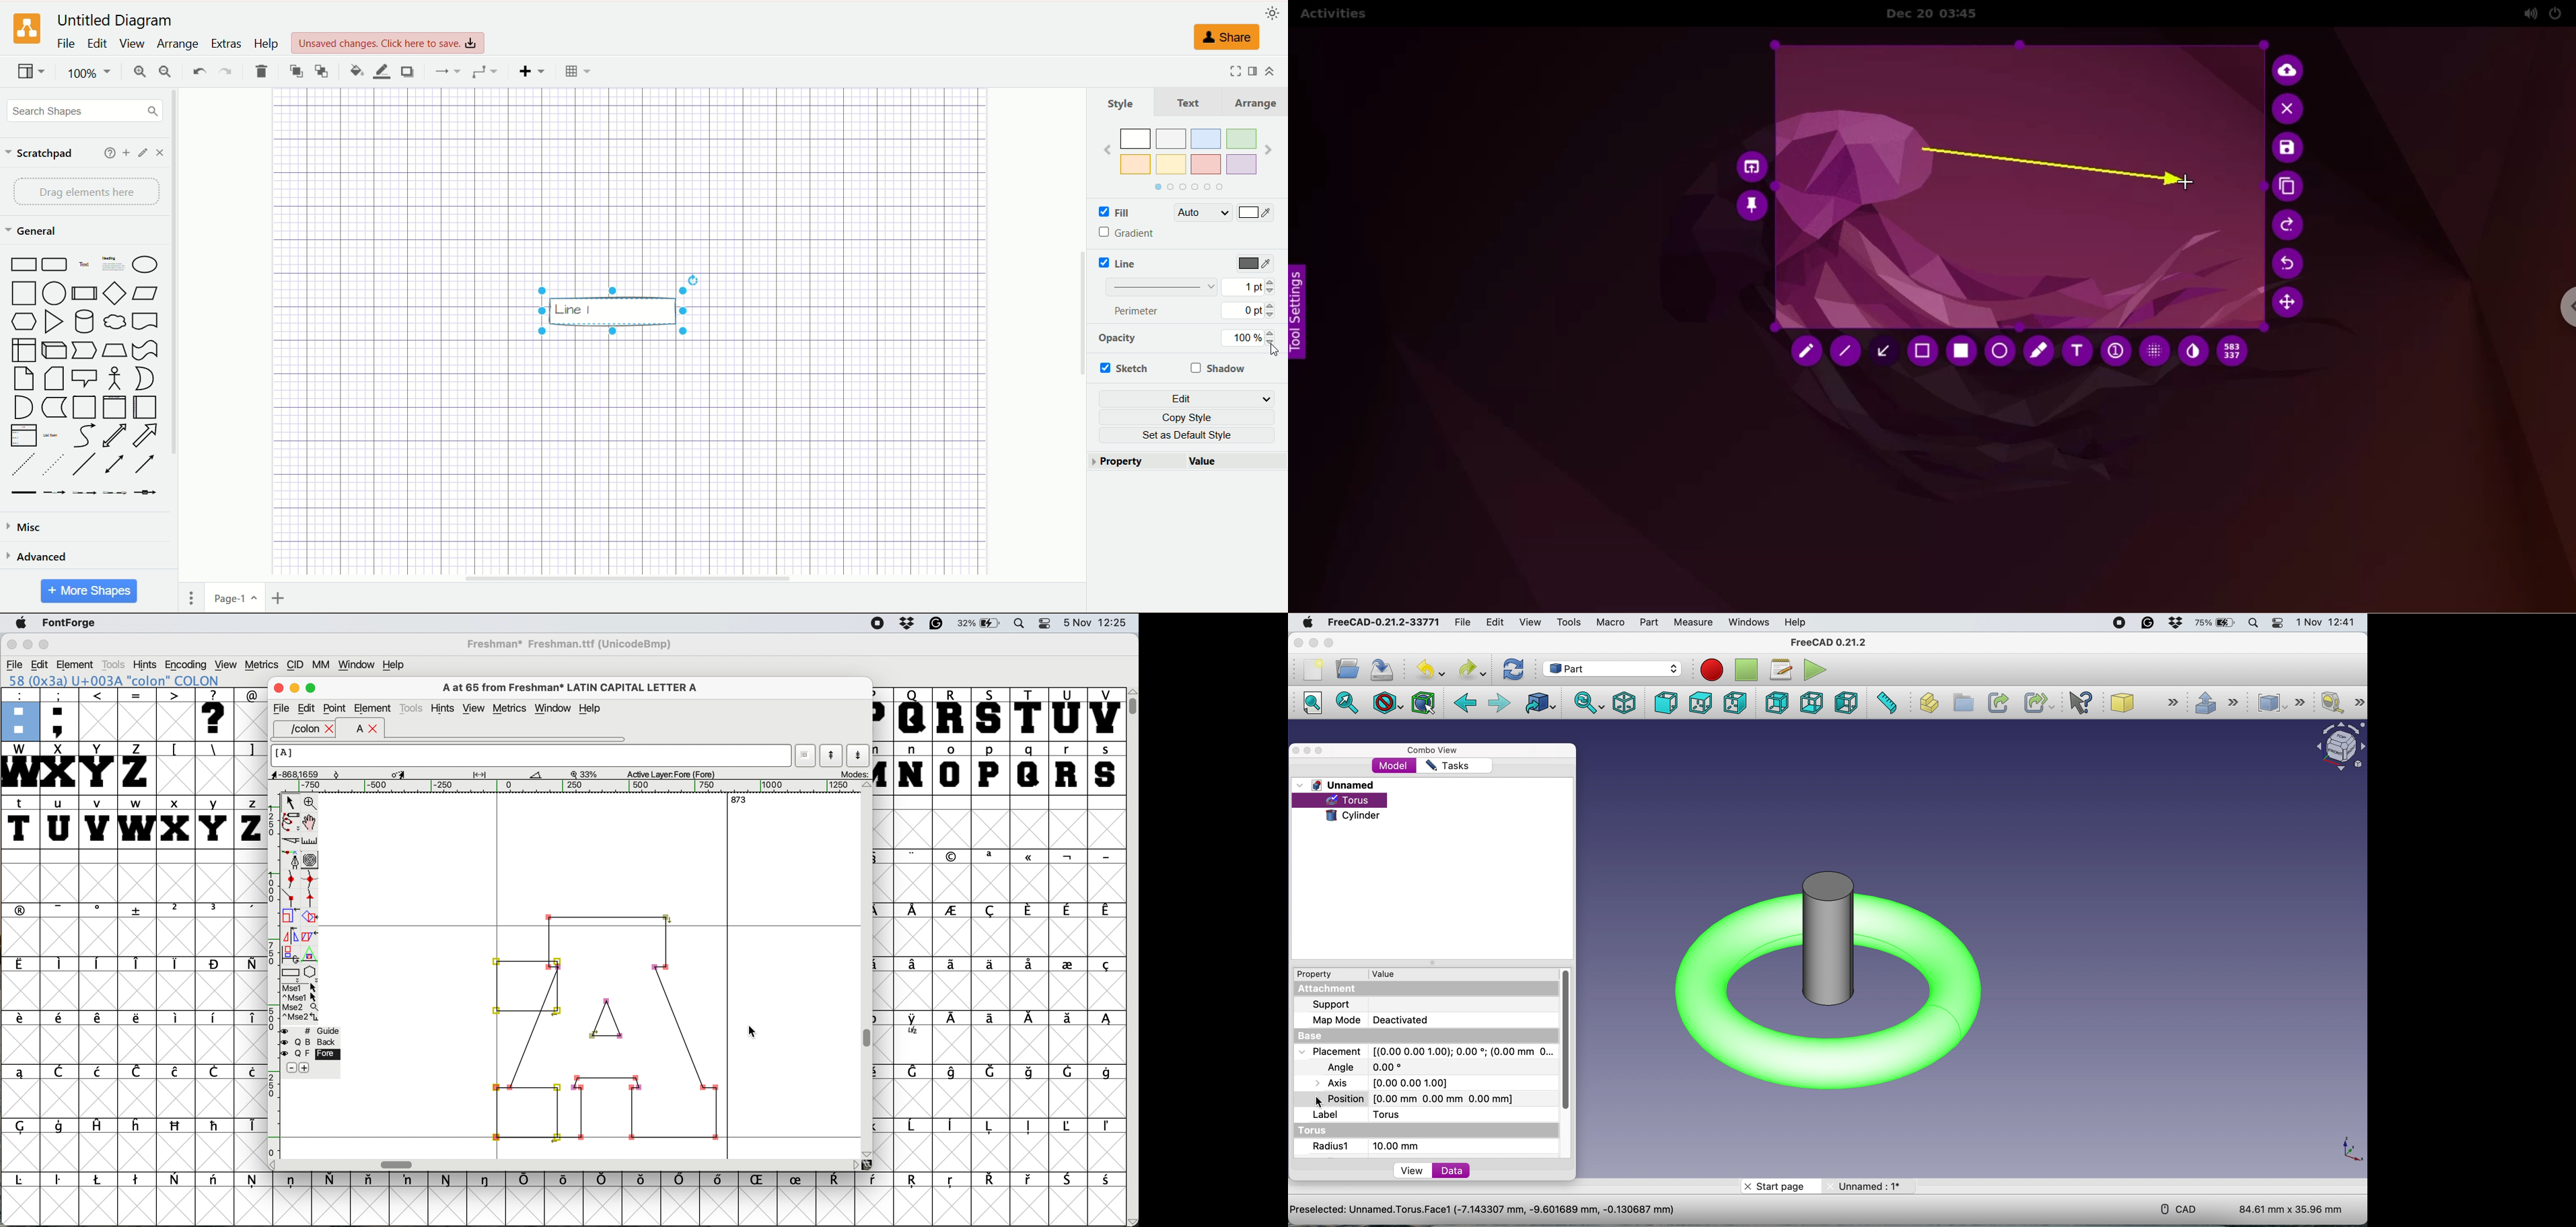 This screenshot has height=1232, width=2576. I want to click on spotlight search, so click(2255, 624).